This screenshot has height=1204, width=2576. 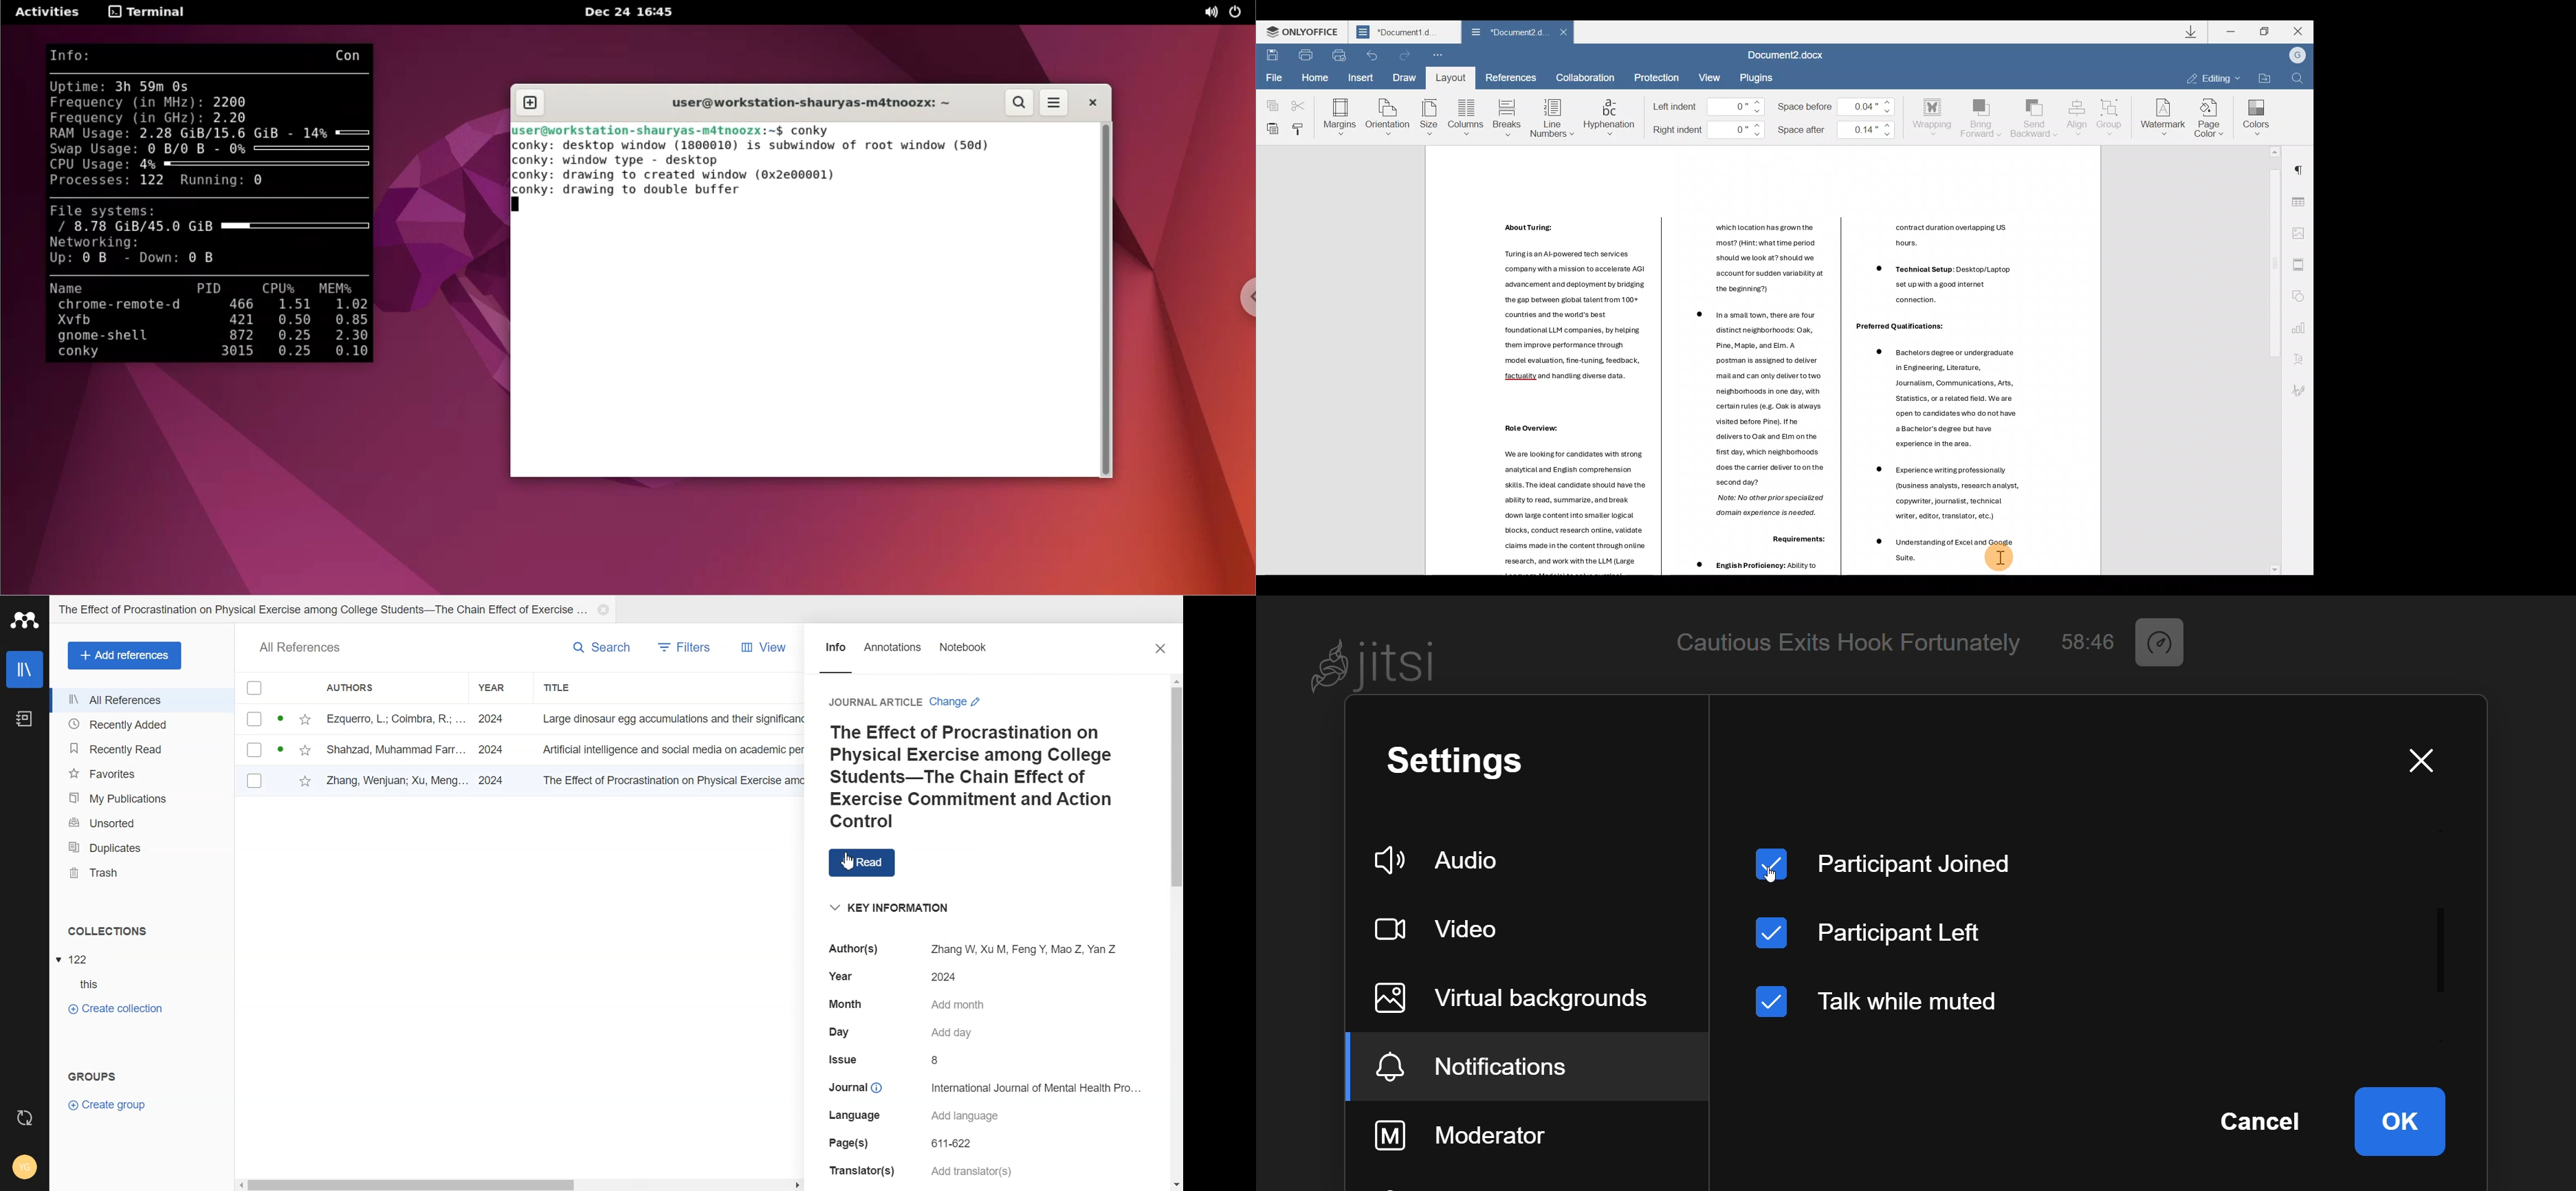 What do you see at coordinates (1951, 554) in the screenshot?
I see `` at bounding box center [1951, 554].